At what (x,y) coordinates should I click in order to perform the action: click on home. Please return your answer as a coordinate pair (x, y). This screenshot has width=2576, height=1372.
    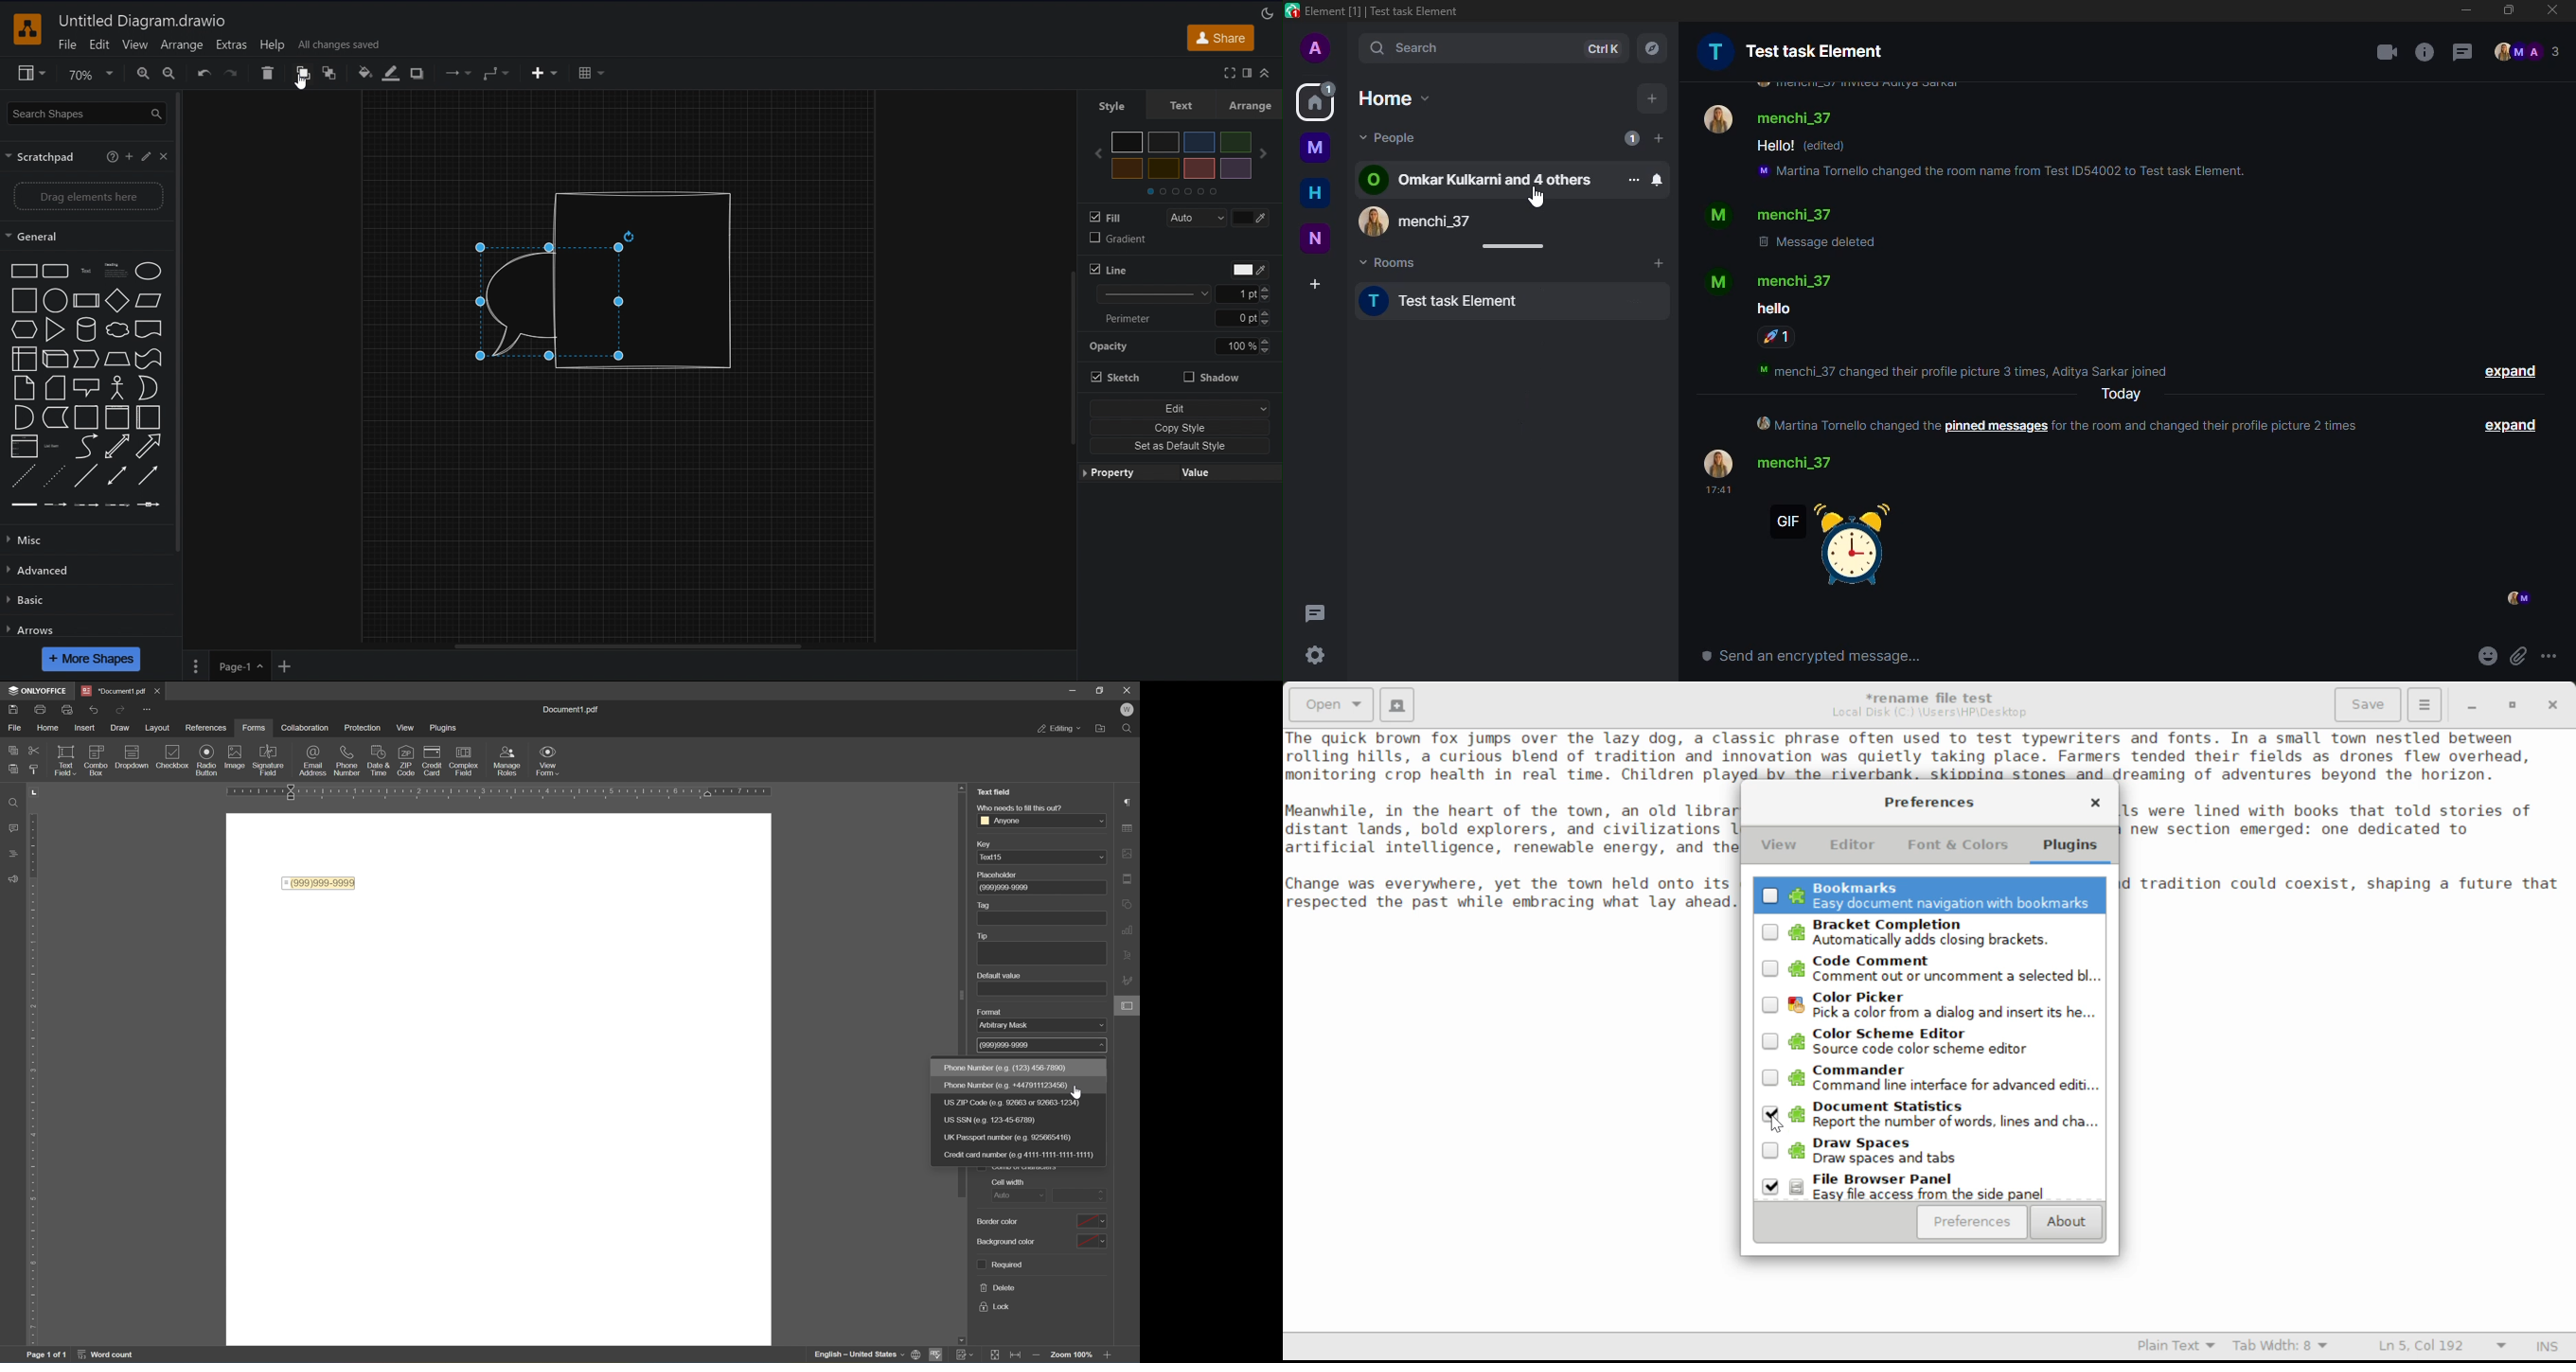
    Looking at the image, I should click on (1314, 193).